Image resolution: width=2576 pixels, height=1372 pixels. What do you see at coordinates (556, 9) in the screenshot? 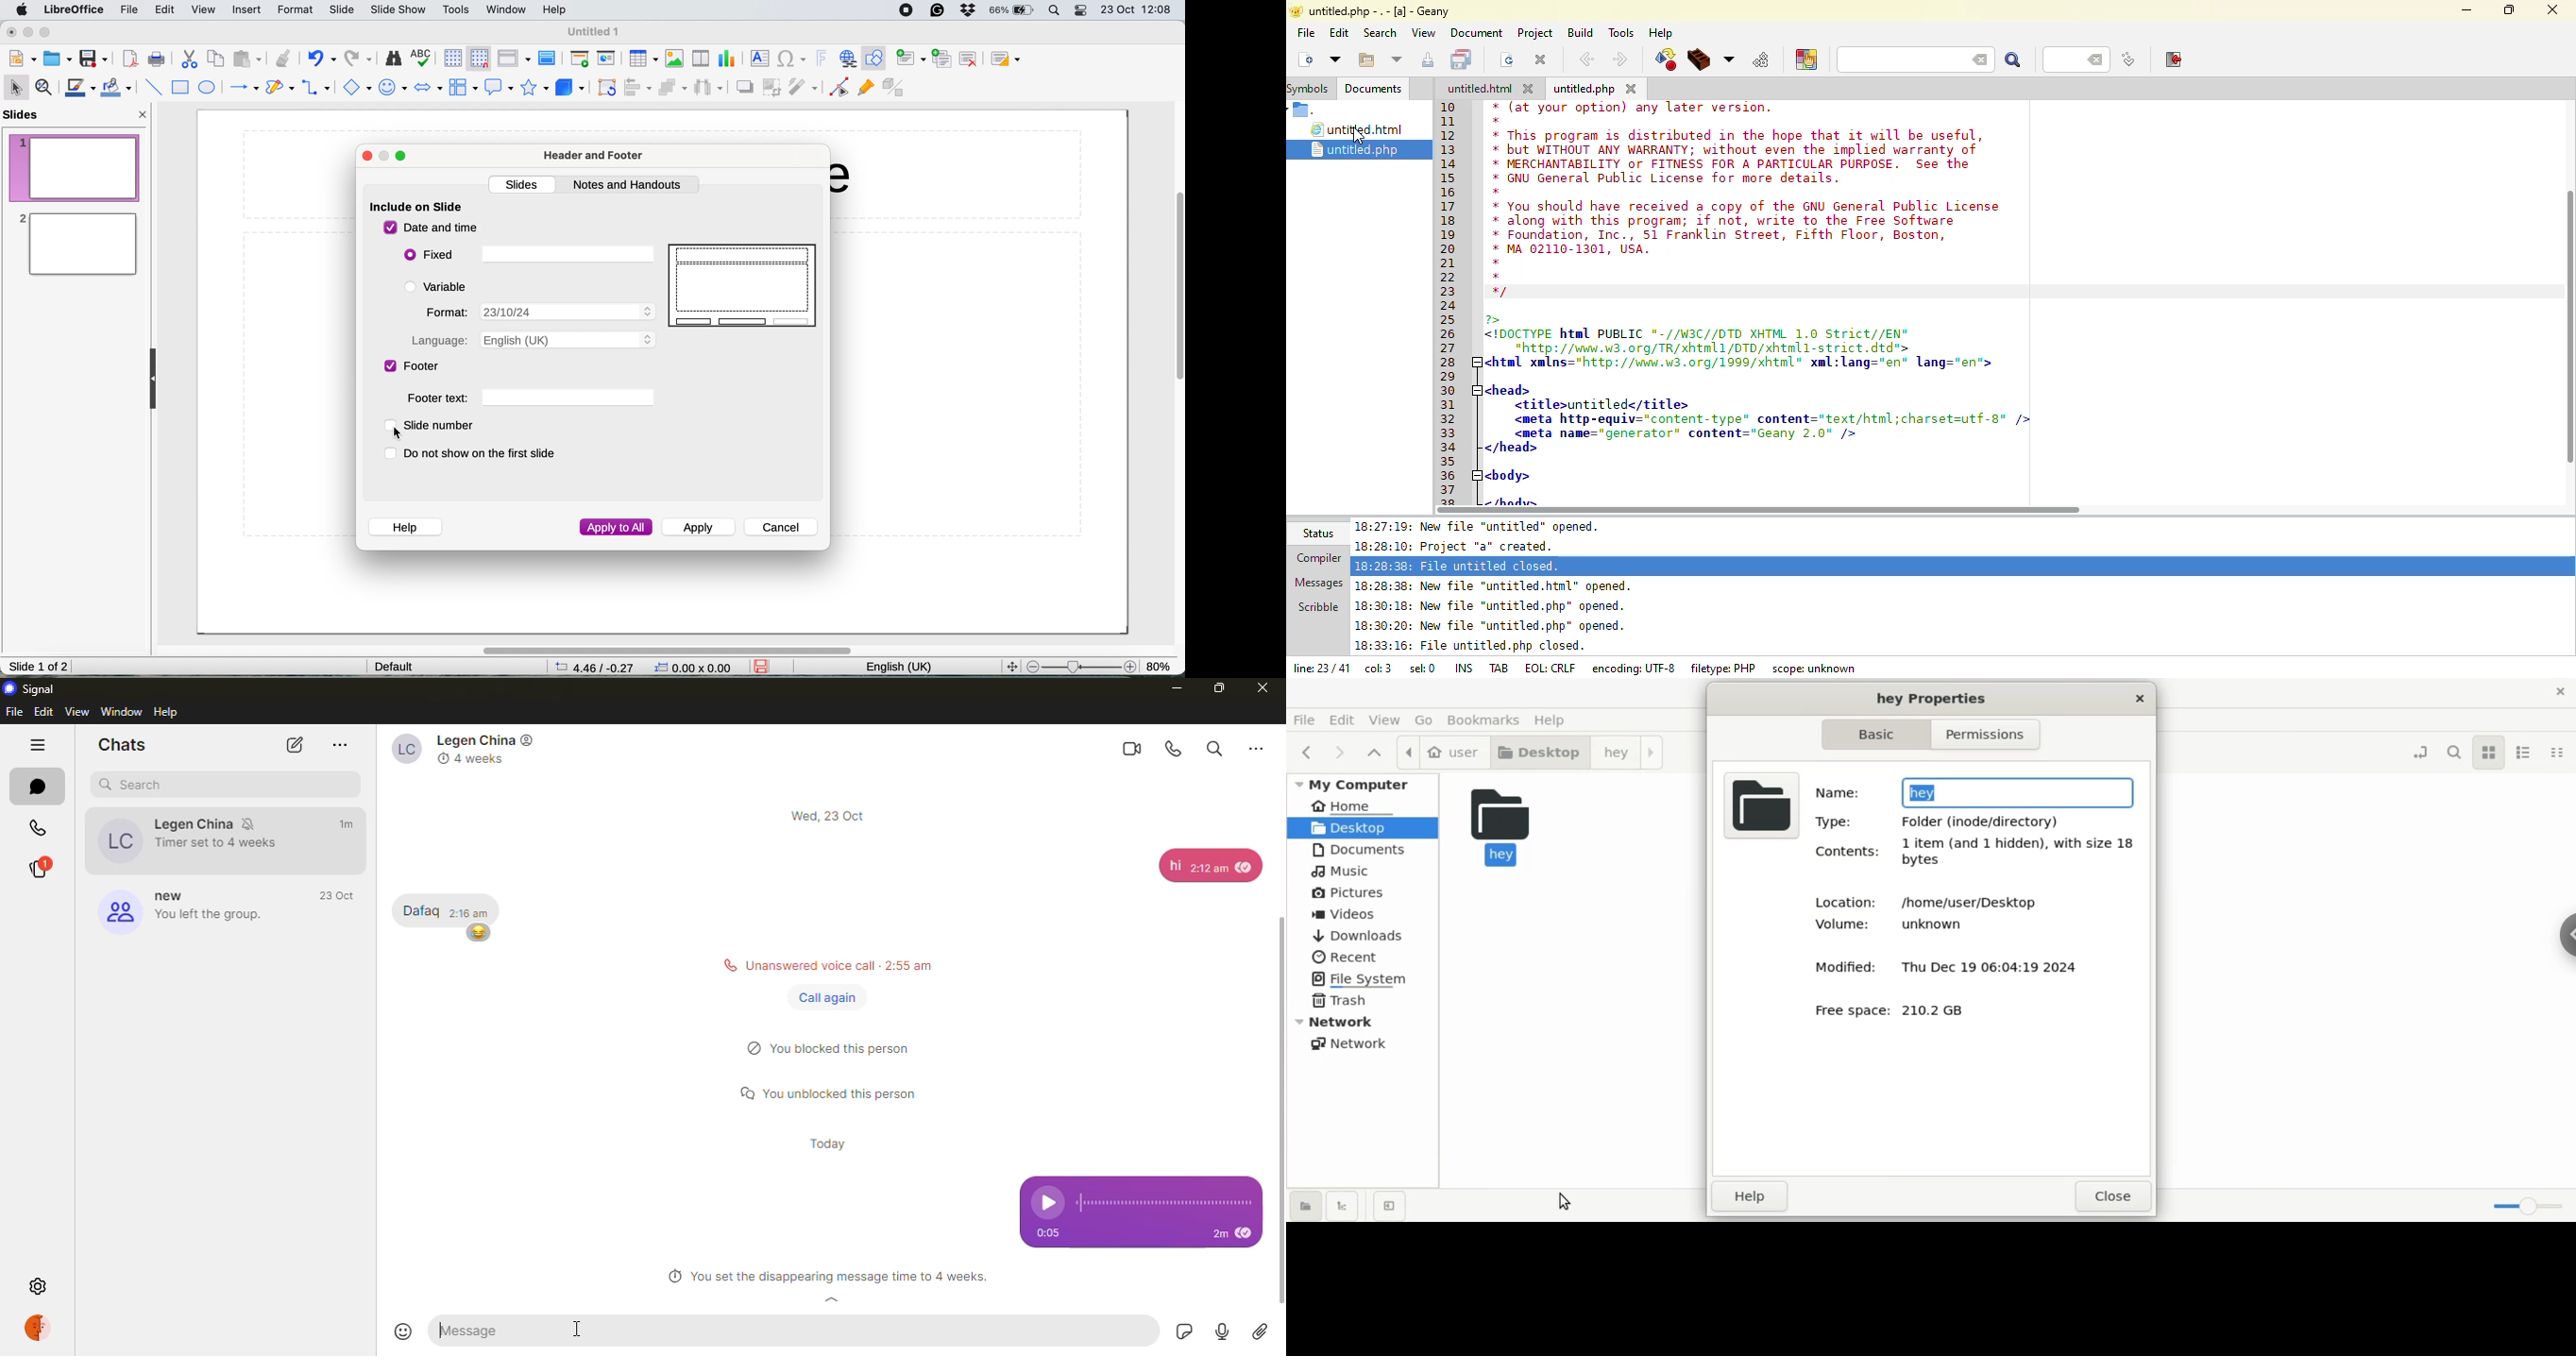
I see `help` at bounding box center [556, 9].